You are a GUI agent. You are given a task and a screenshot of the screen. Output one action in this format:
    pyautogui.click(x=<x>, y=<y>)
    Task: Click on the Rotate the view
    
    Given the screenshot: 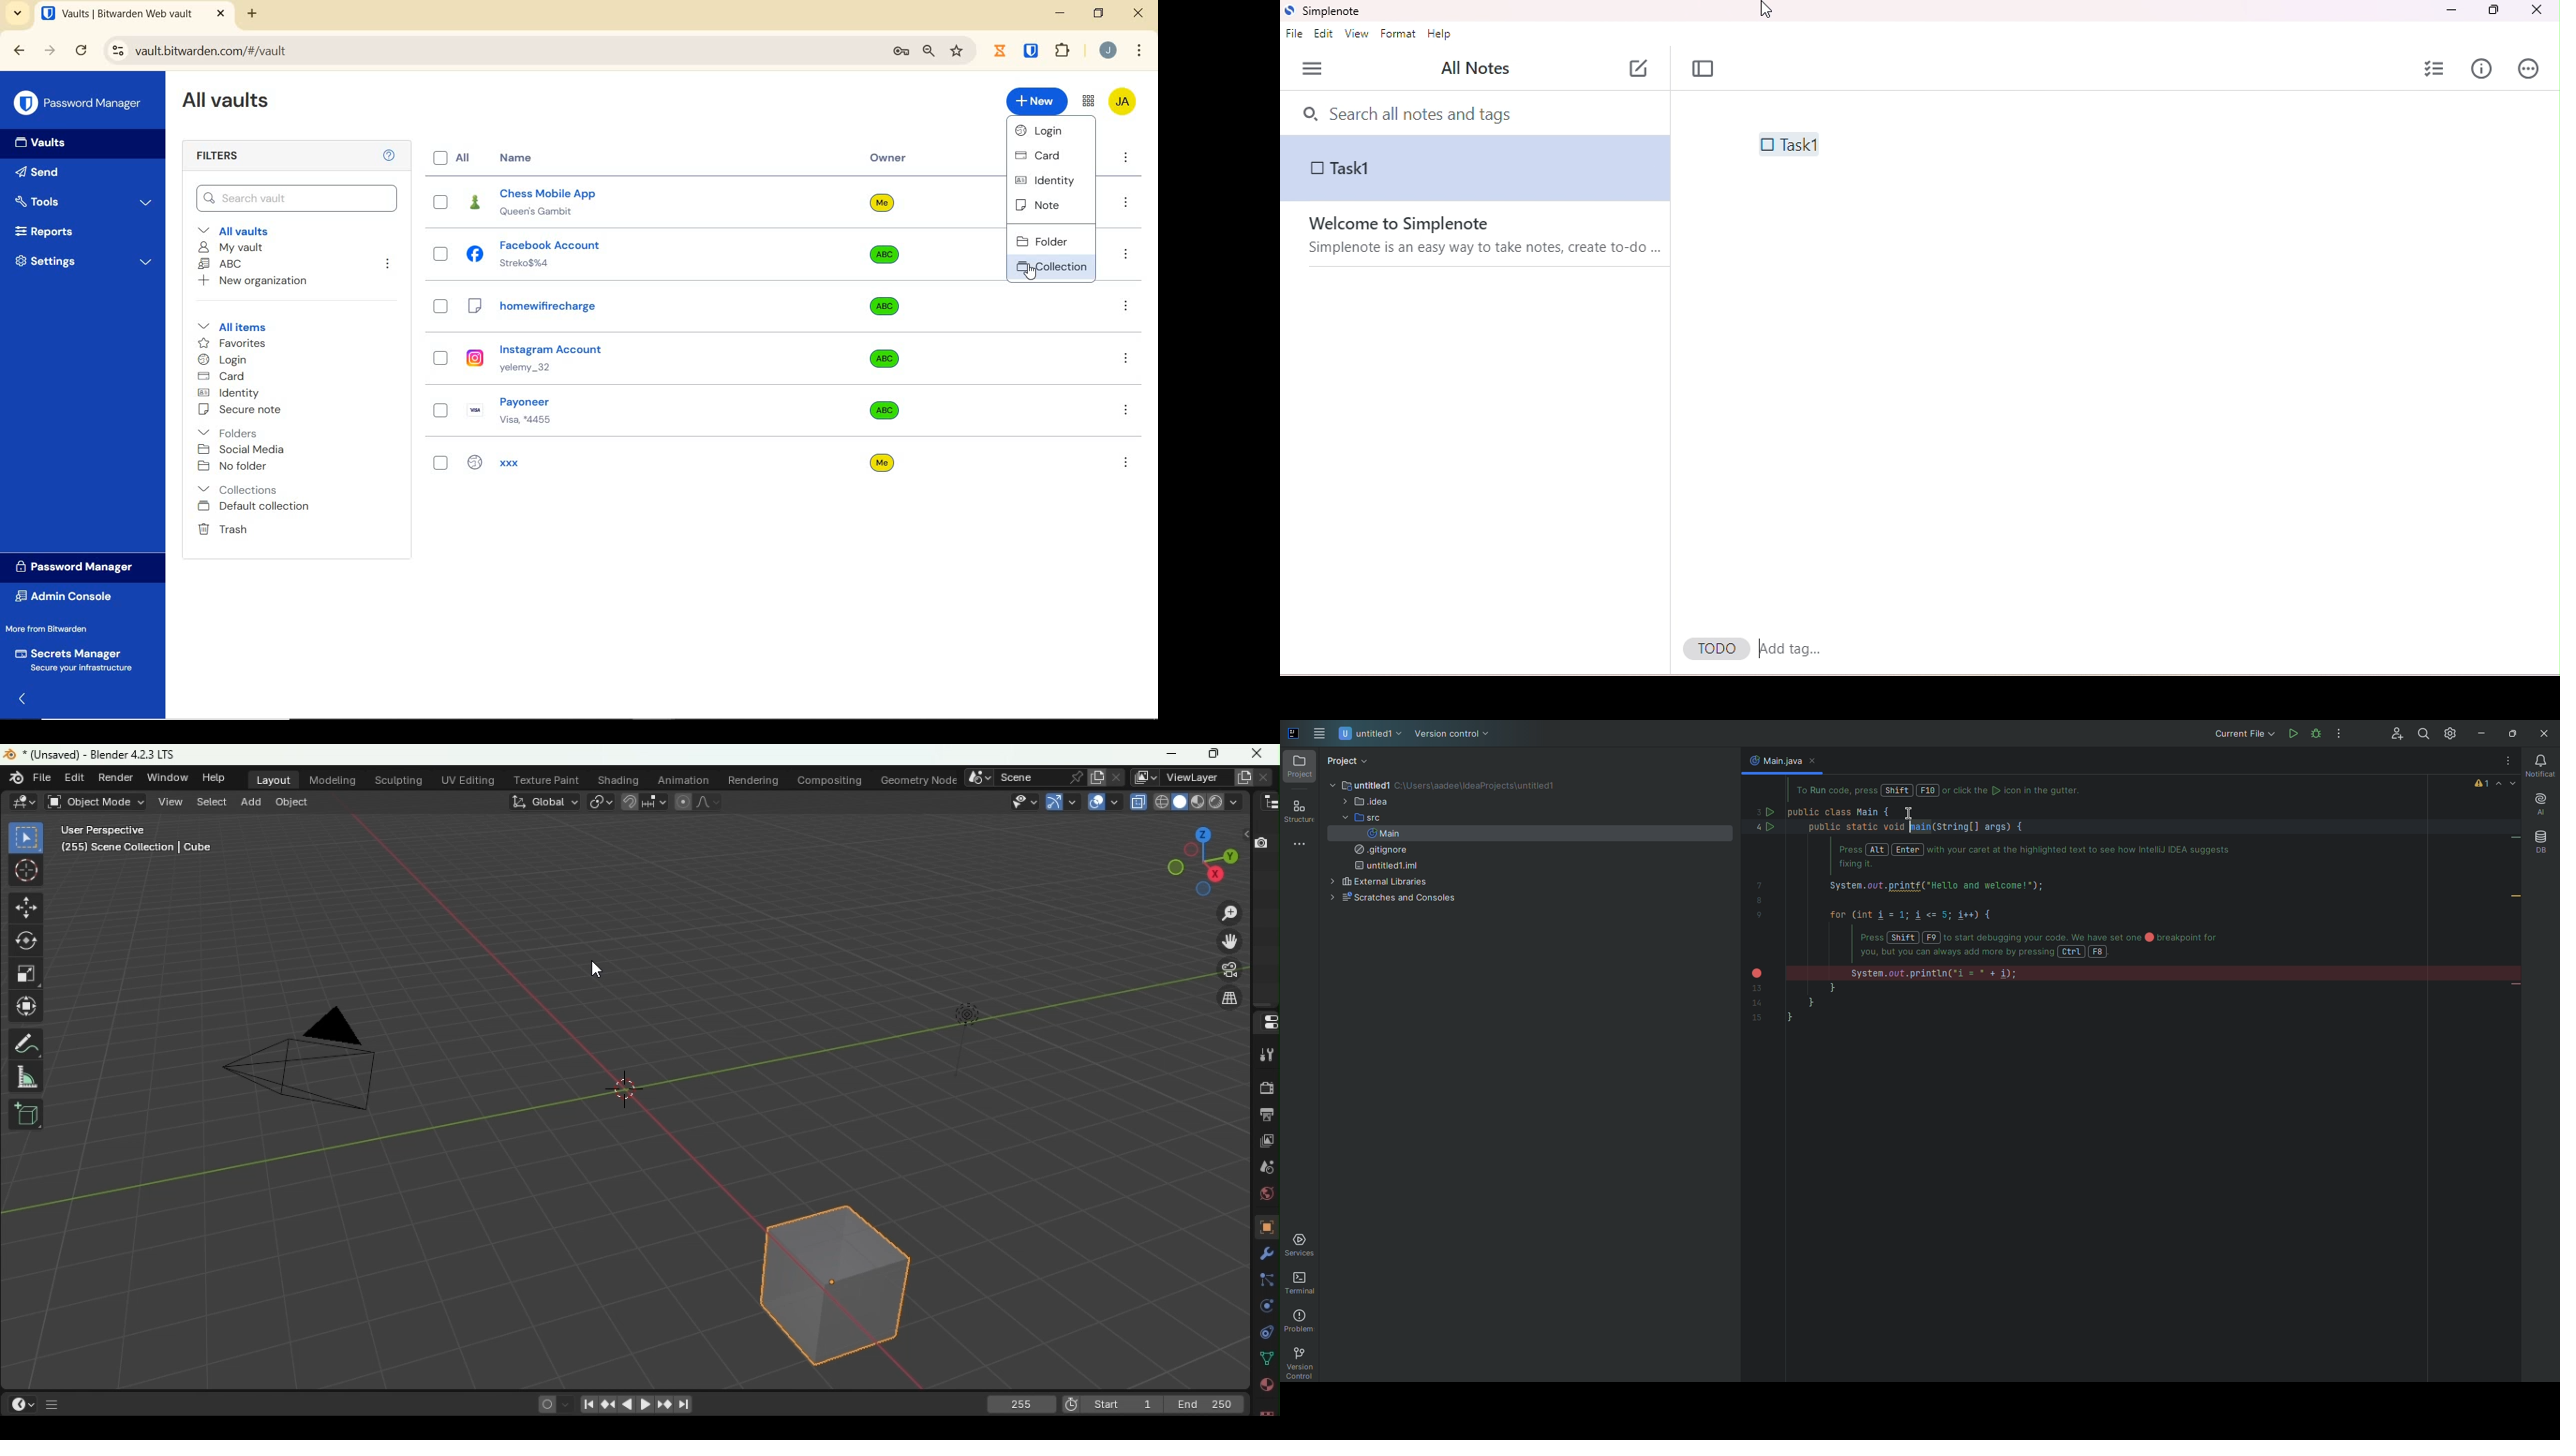 What is the action you would take?
    pyautogui.click(x=1191, y=850)
    